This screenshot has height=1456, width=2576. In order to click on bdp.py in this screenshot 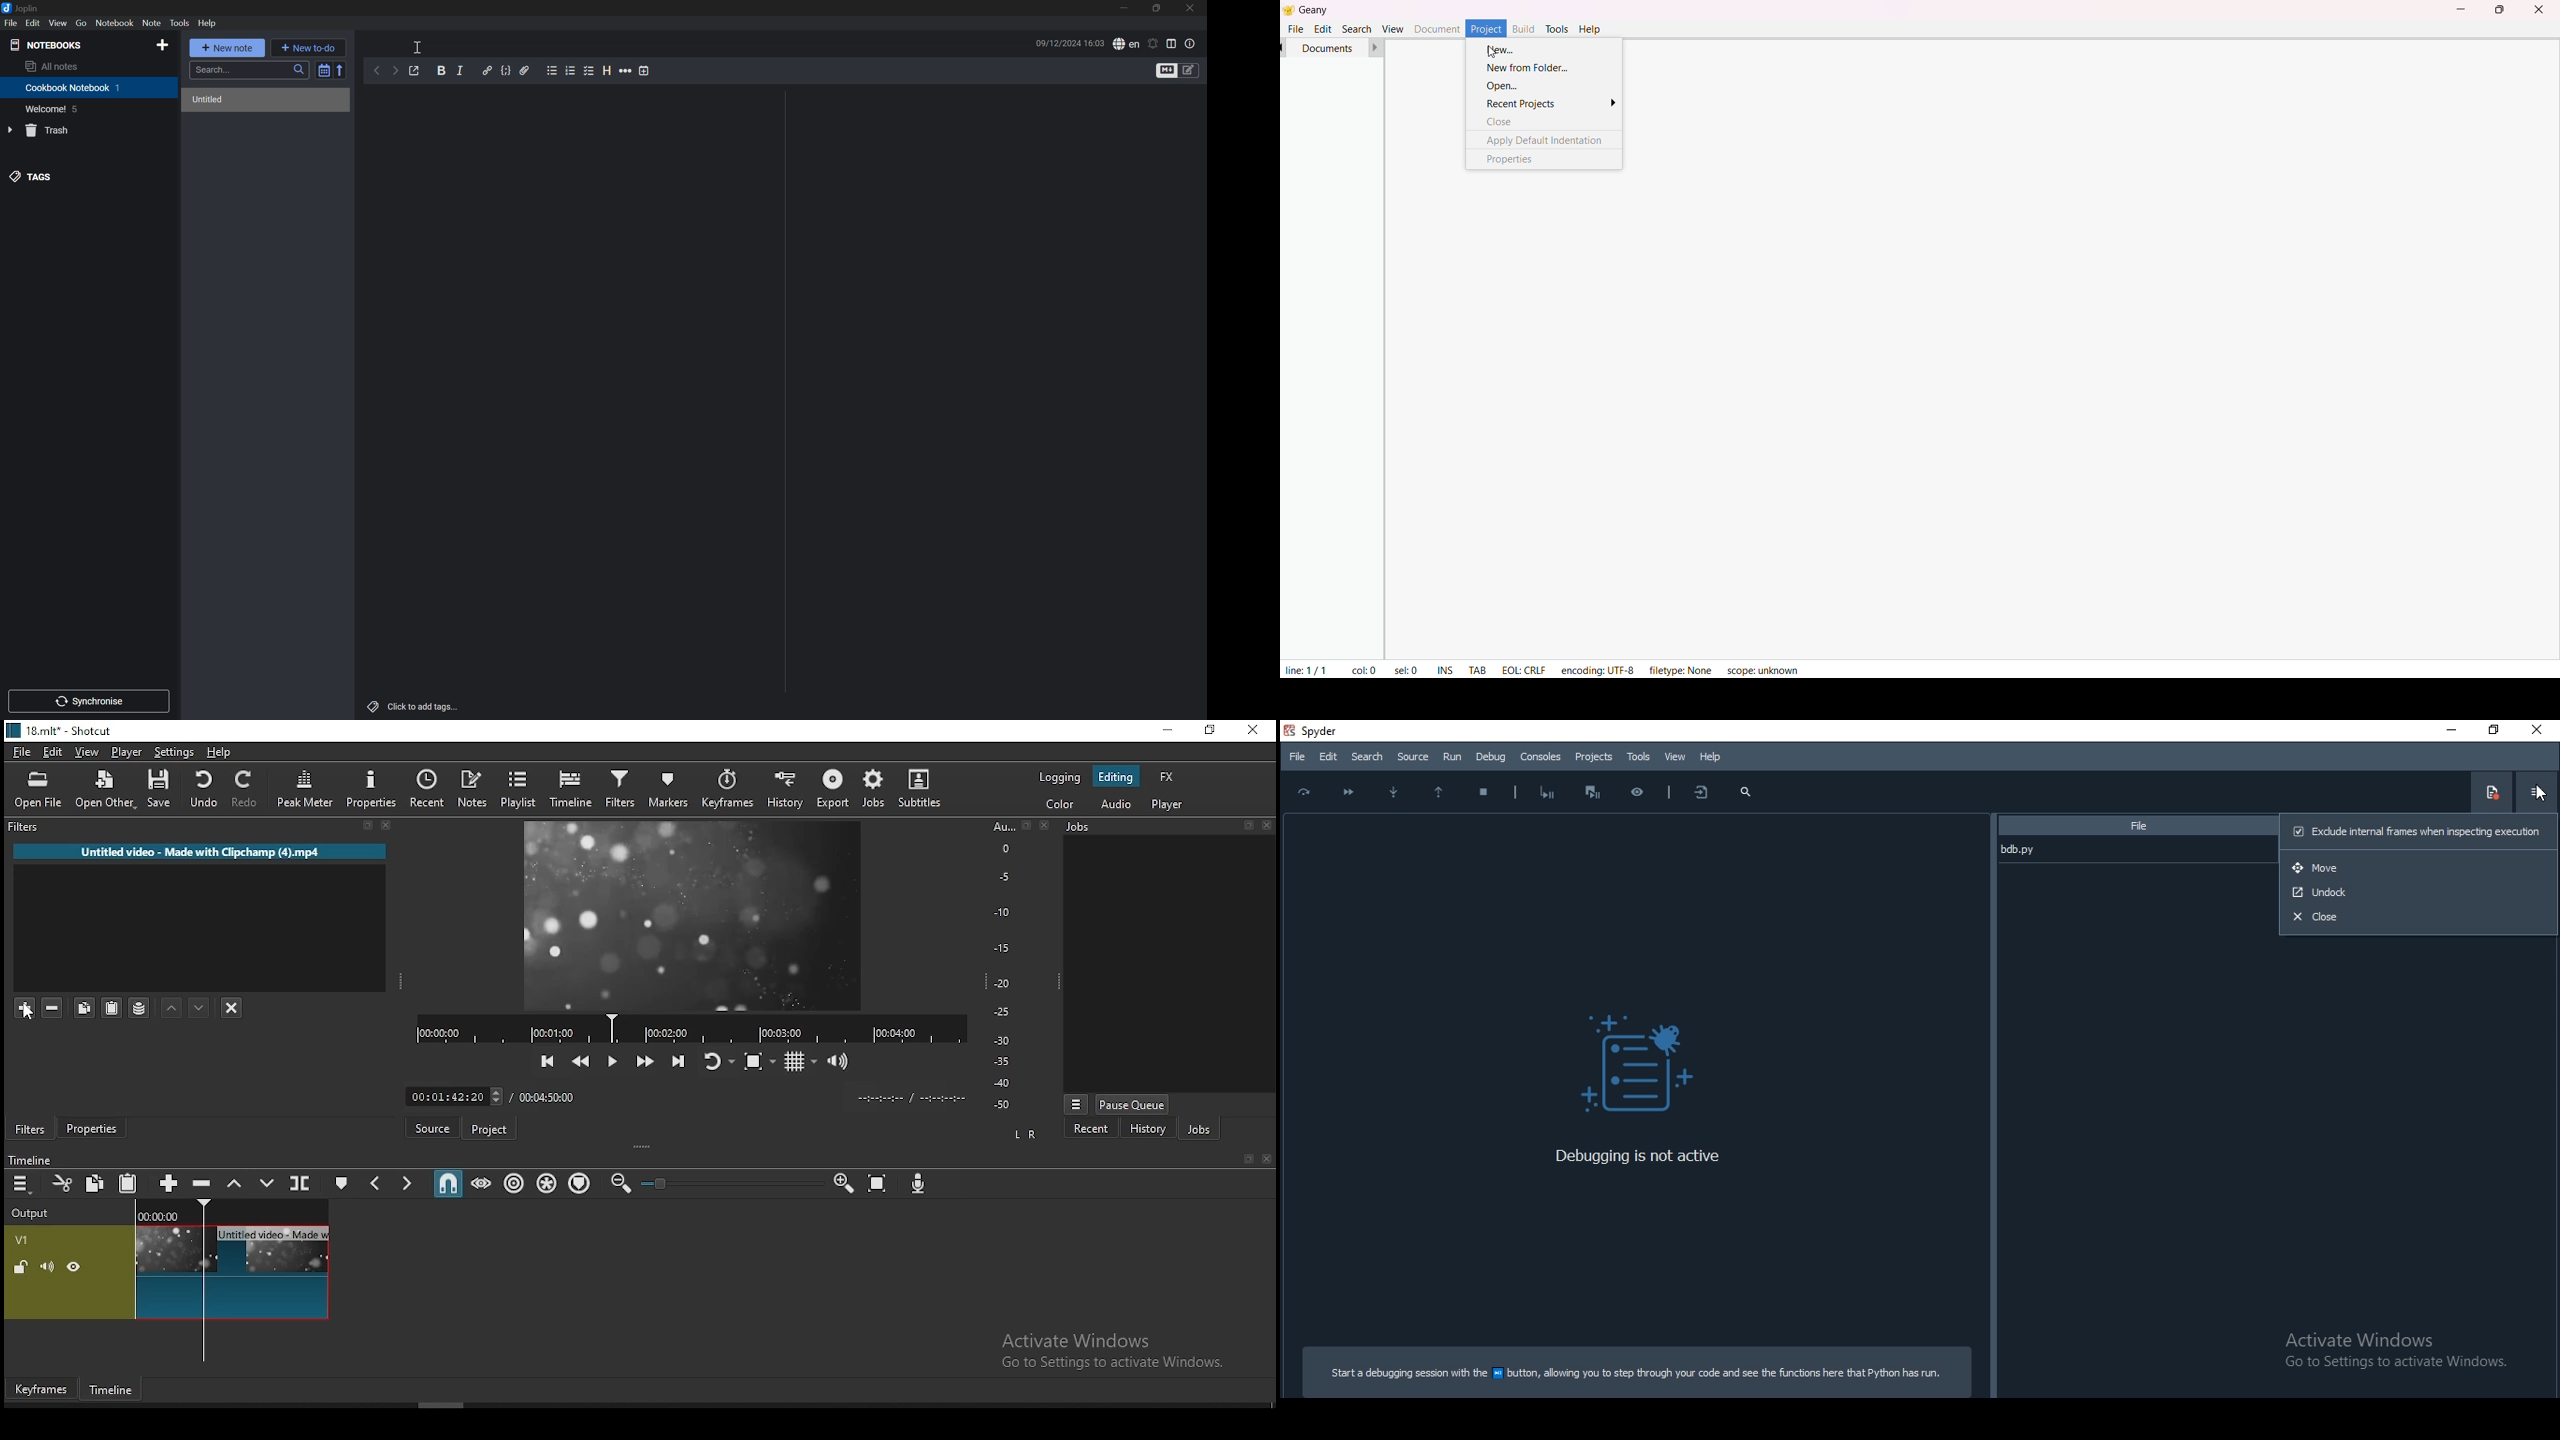, I will do `click(2136, 849)`.